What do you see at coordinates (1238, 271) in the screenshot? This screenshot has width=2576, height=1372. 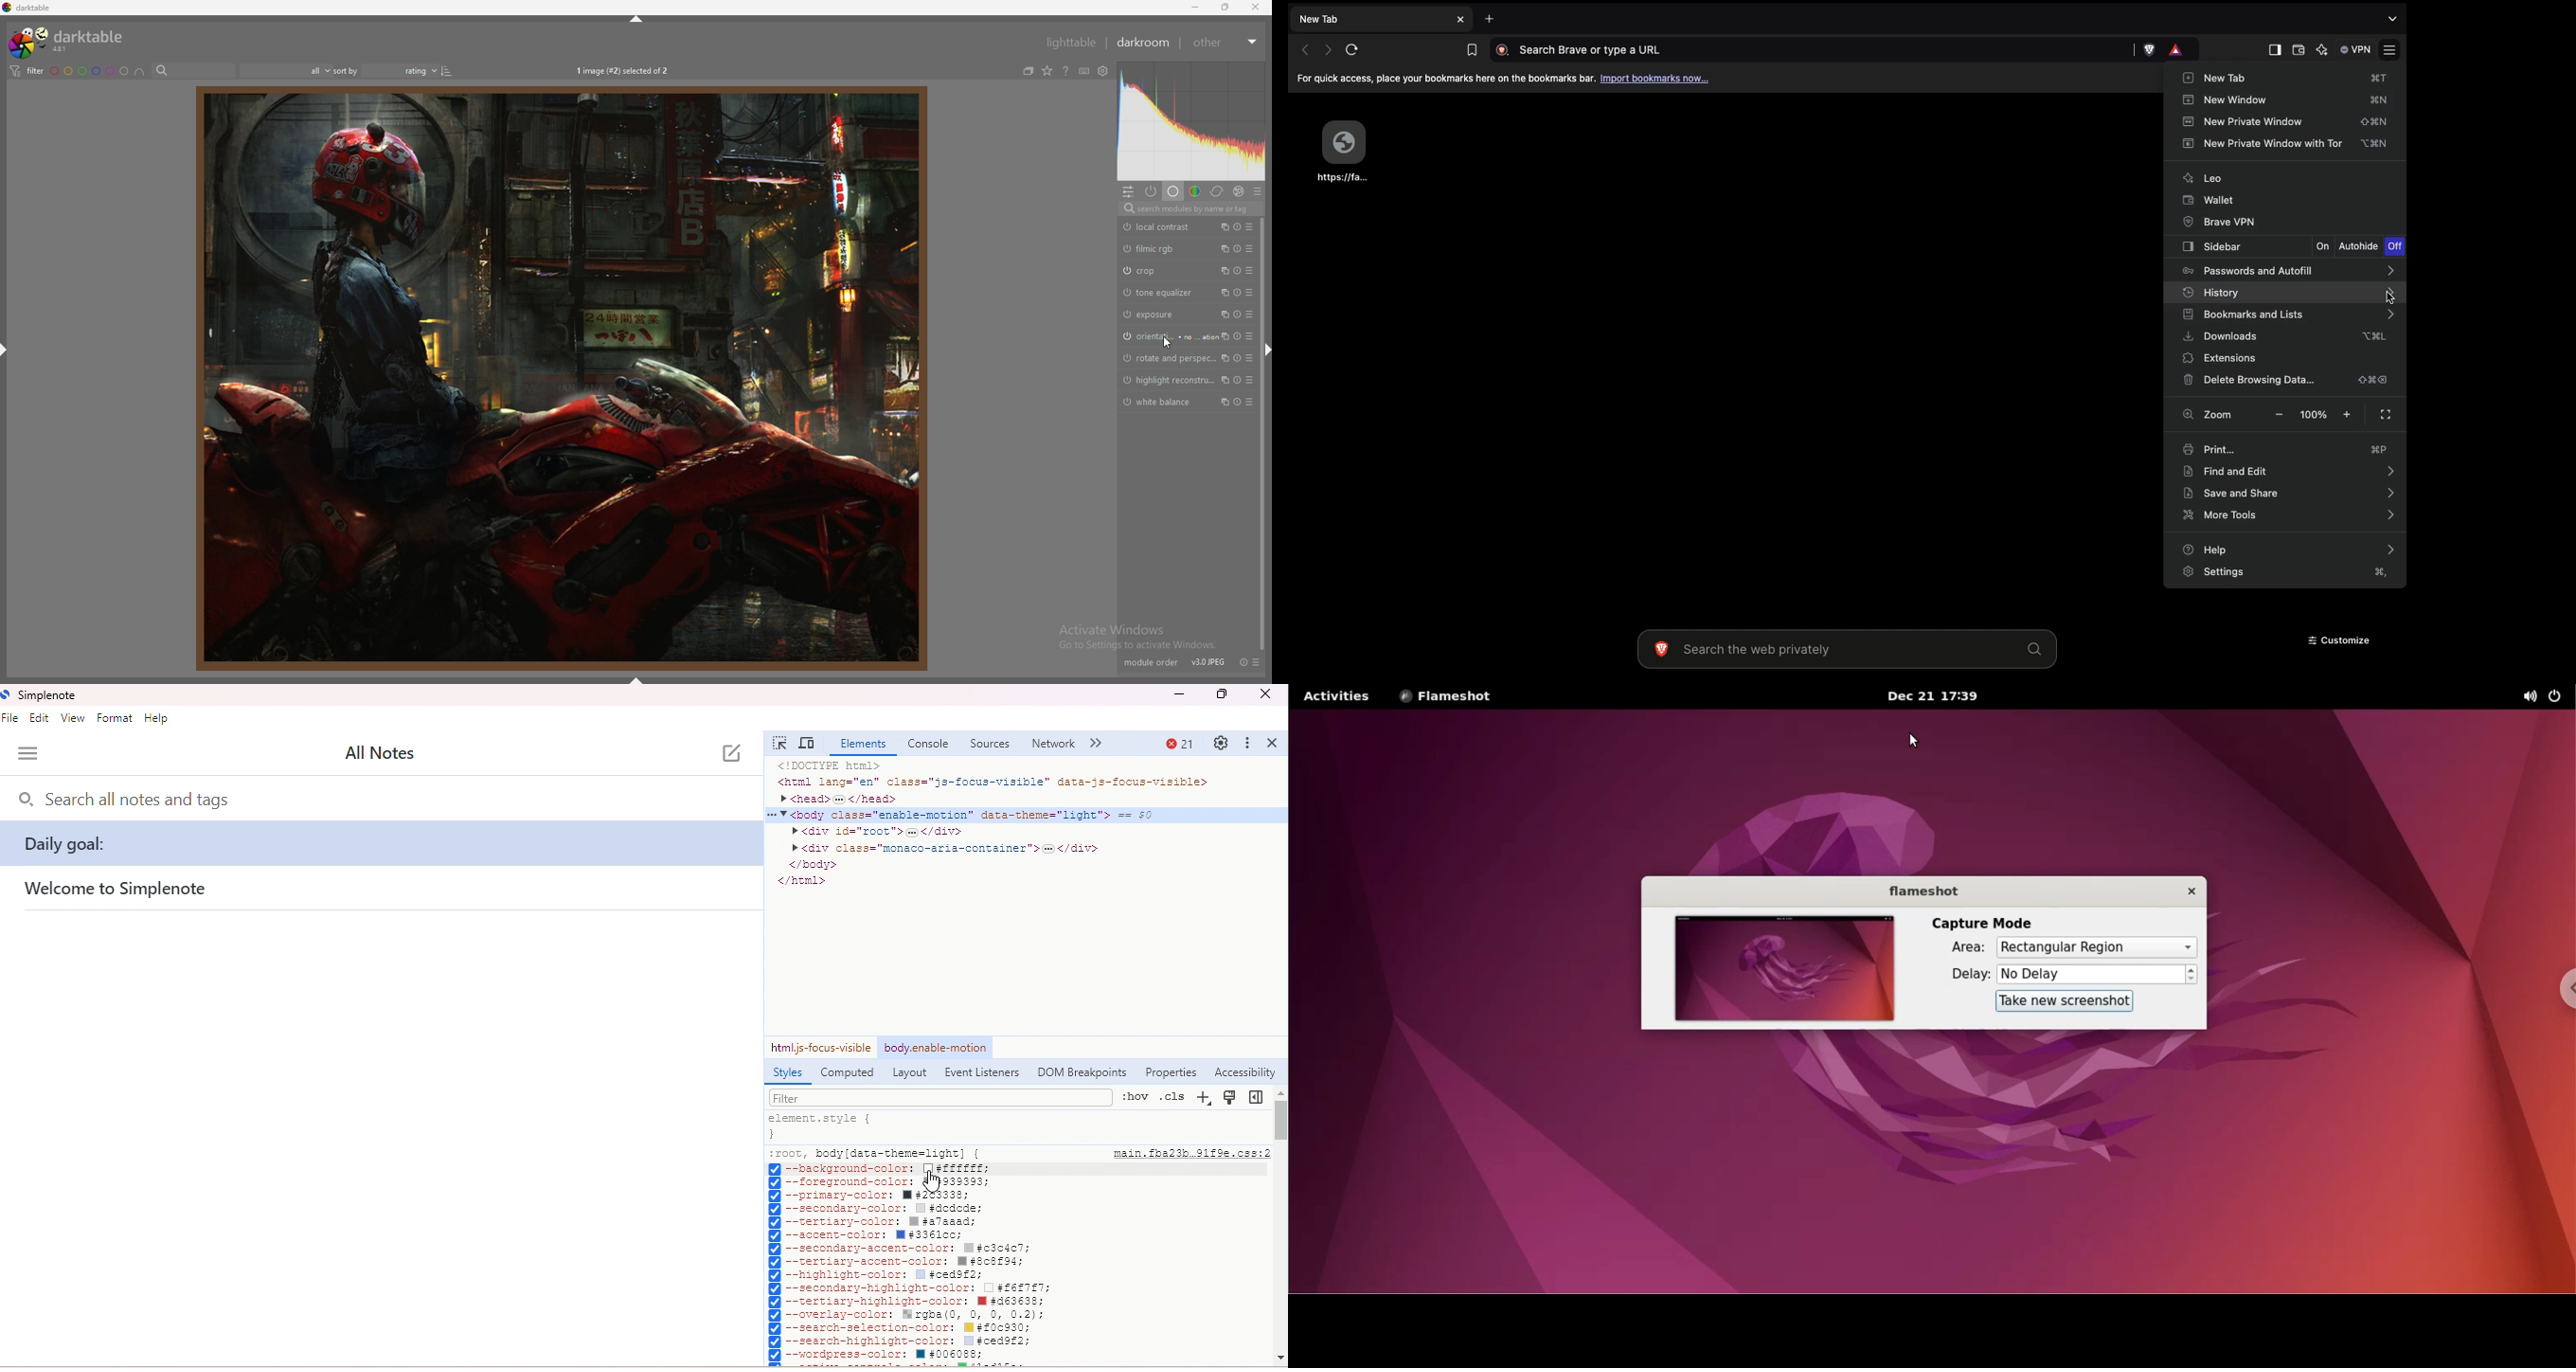 I see `reset` at bounding box center [1238, 271].